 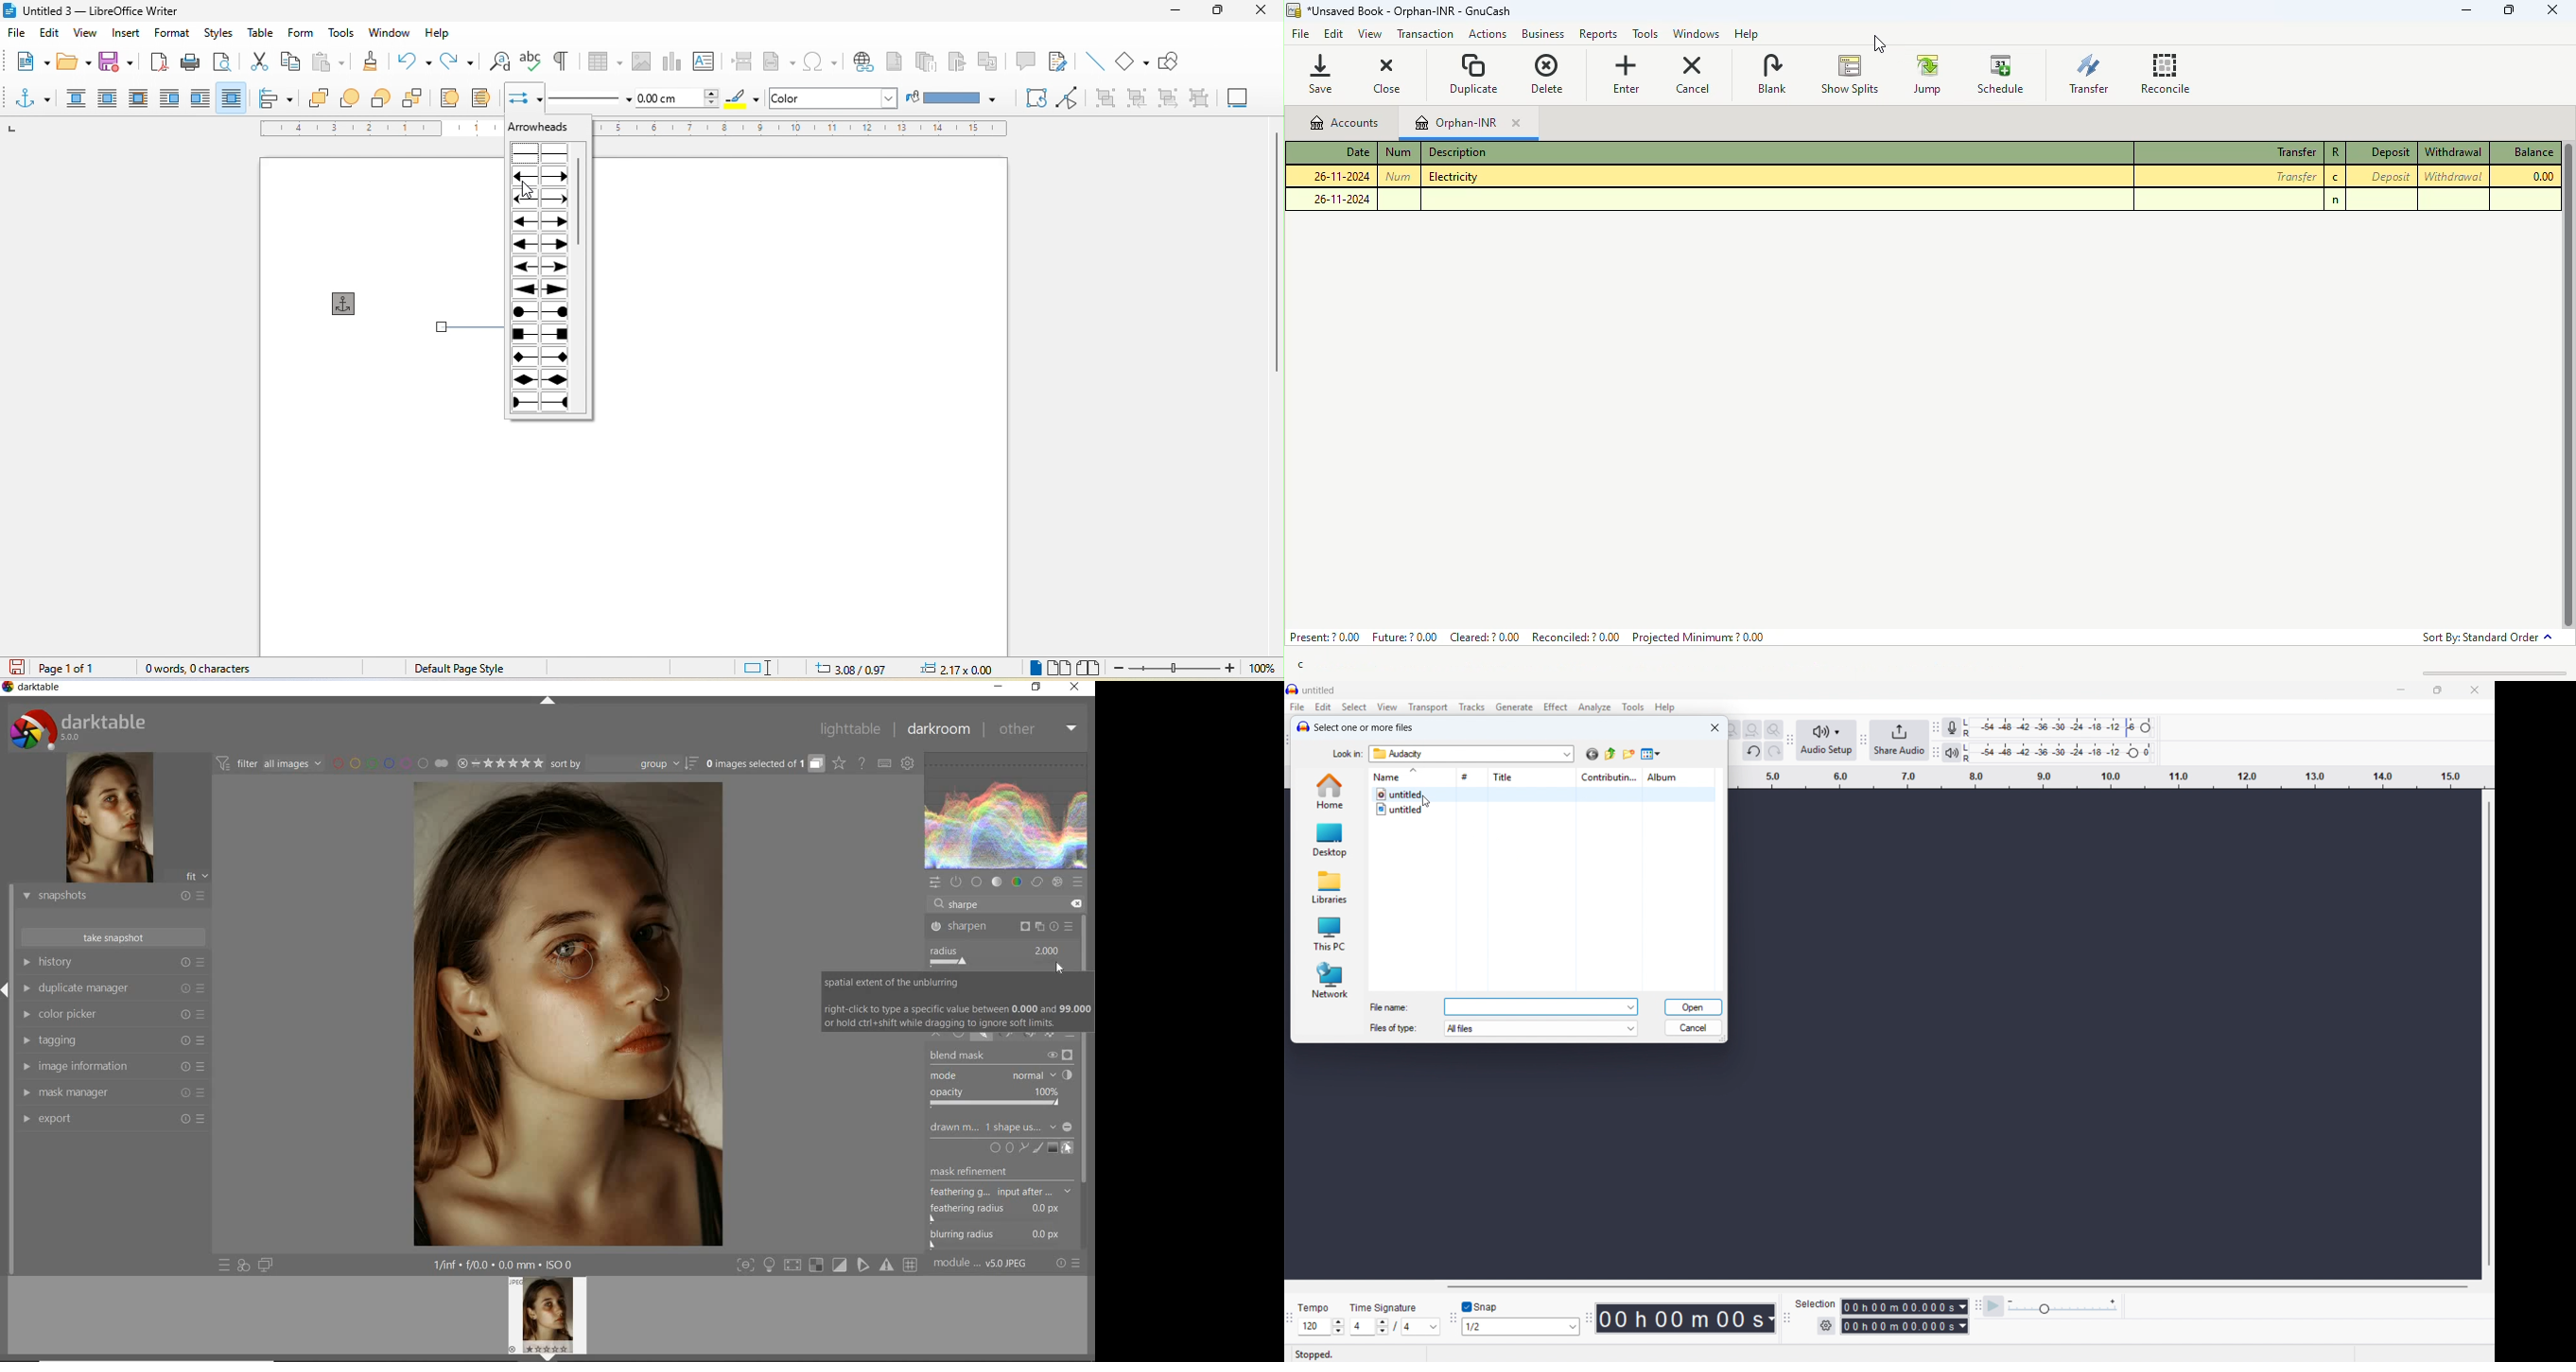 What do you see at coordinates (678, 97) in the screenshot?
I see `line thickness` at bounding box center [678, 97].